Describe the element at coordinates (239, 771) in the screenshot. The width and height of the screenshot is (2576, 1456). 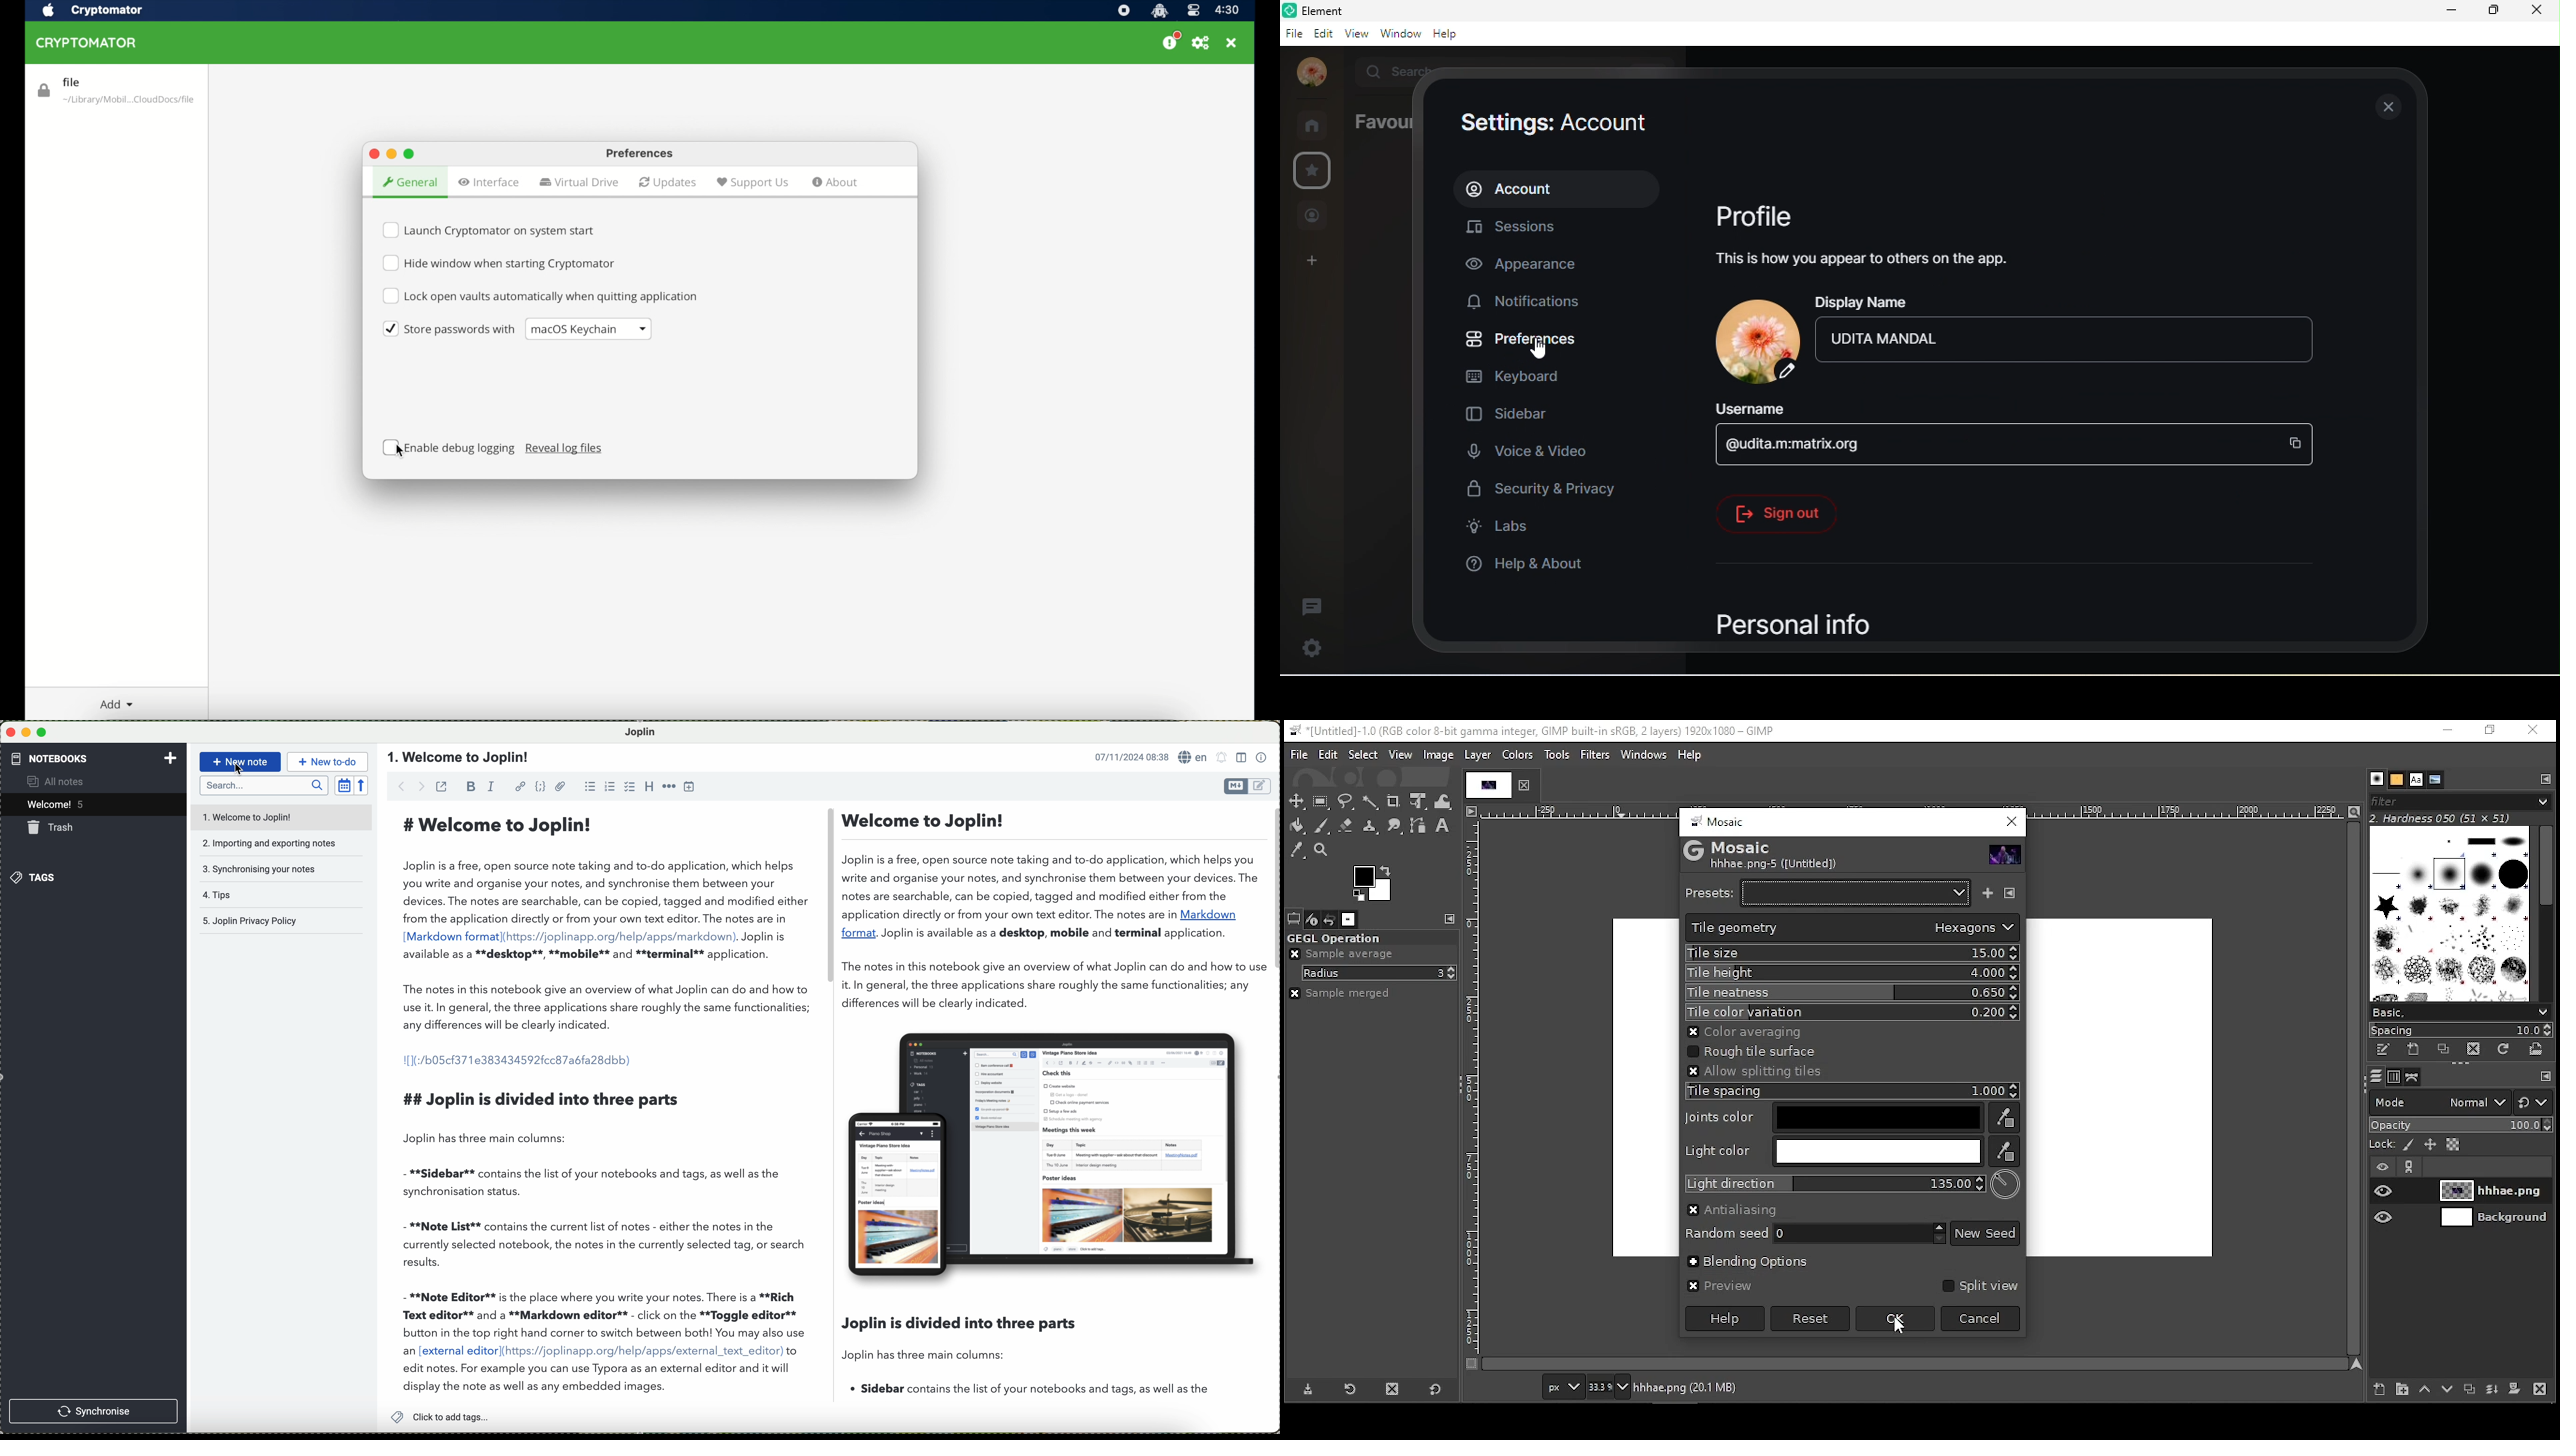
I see `cursor` at that location.